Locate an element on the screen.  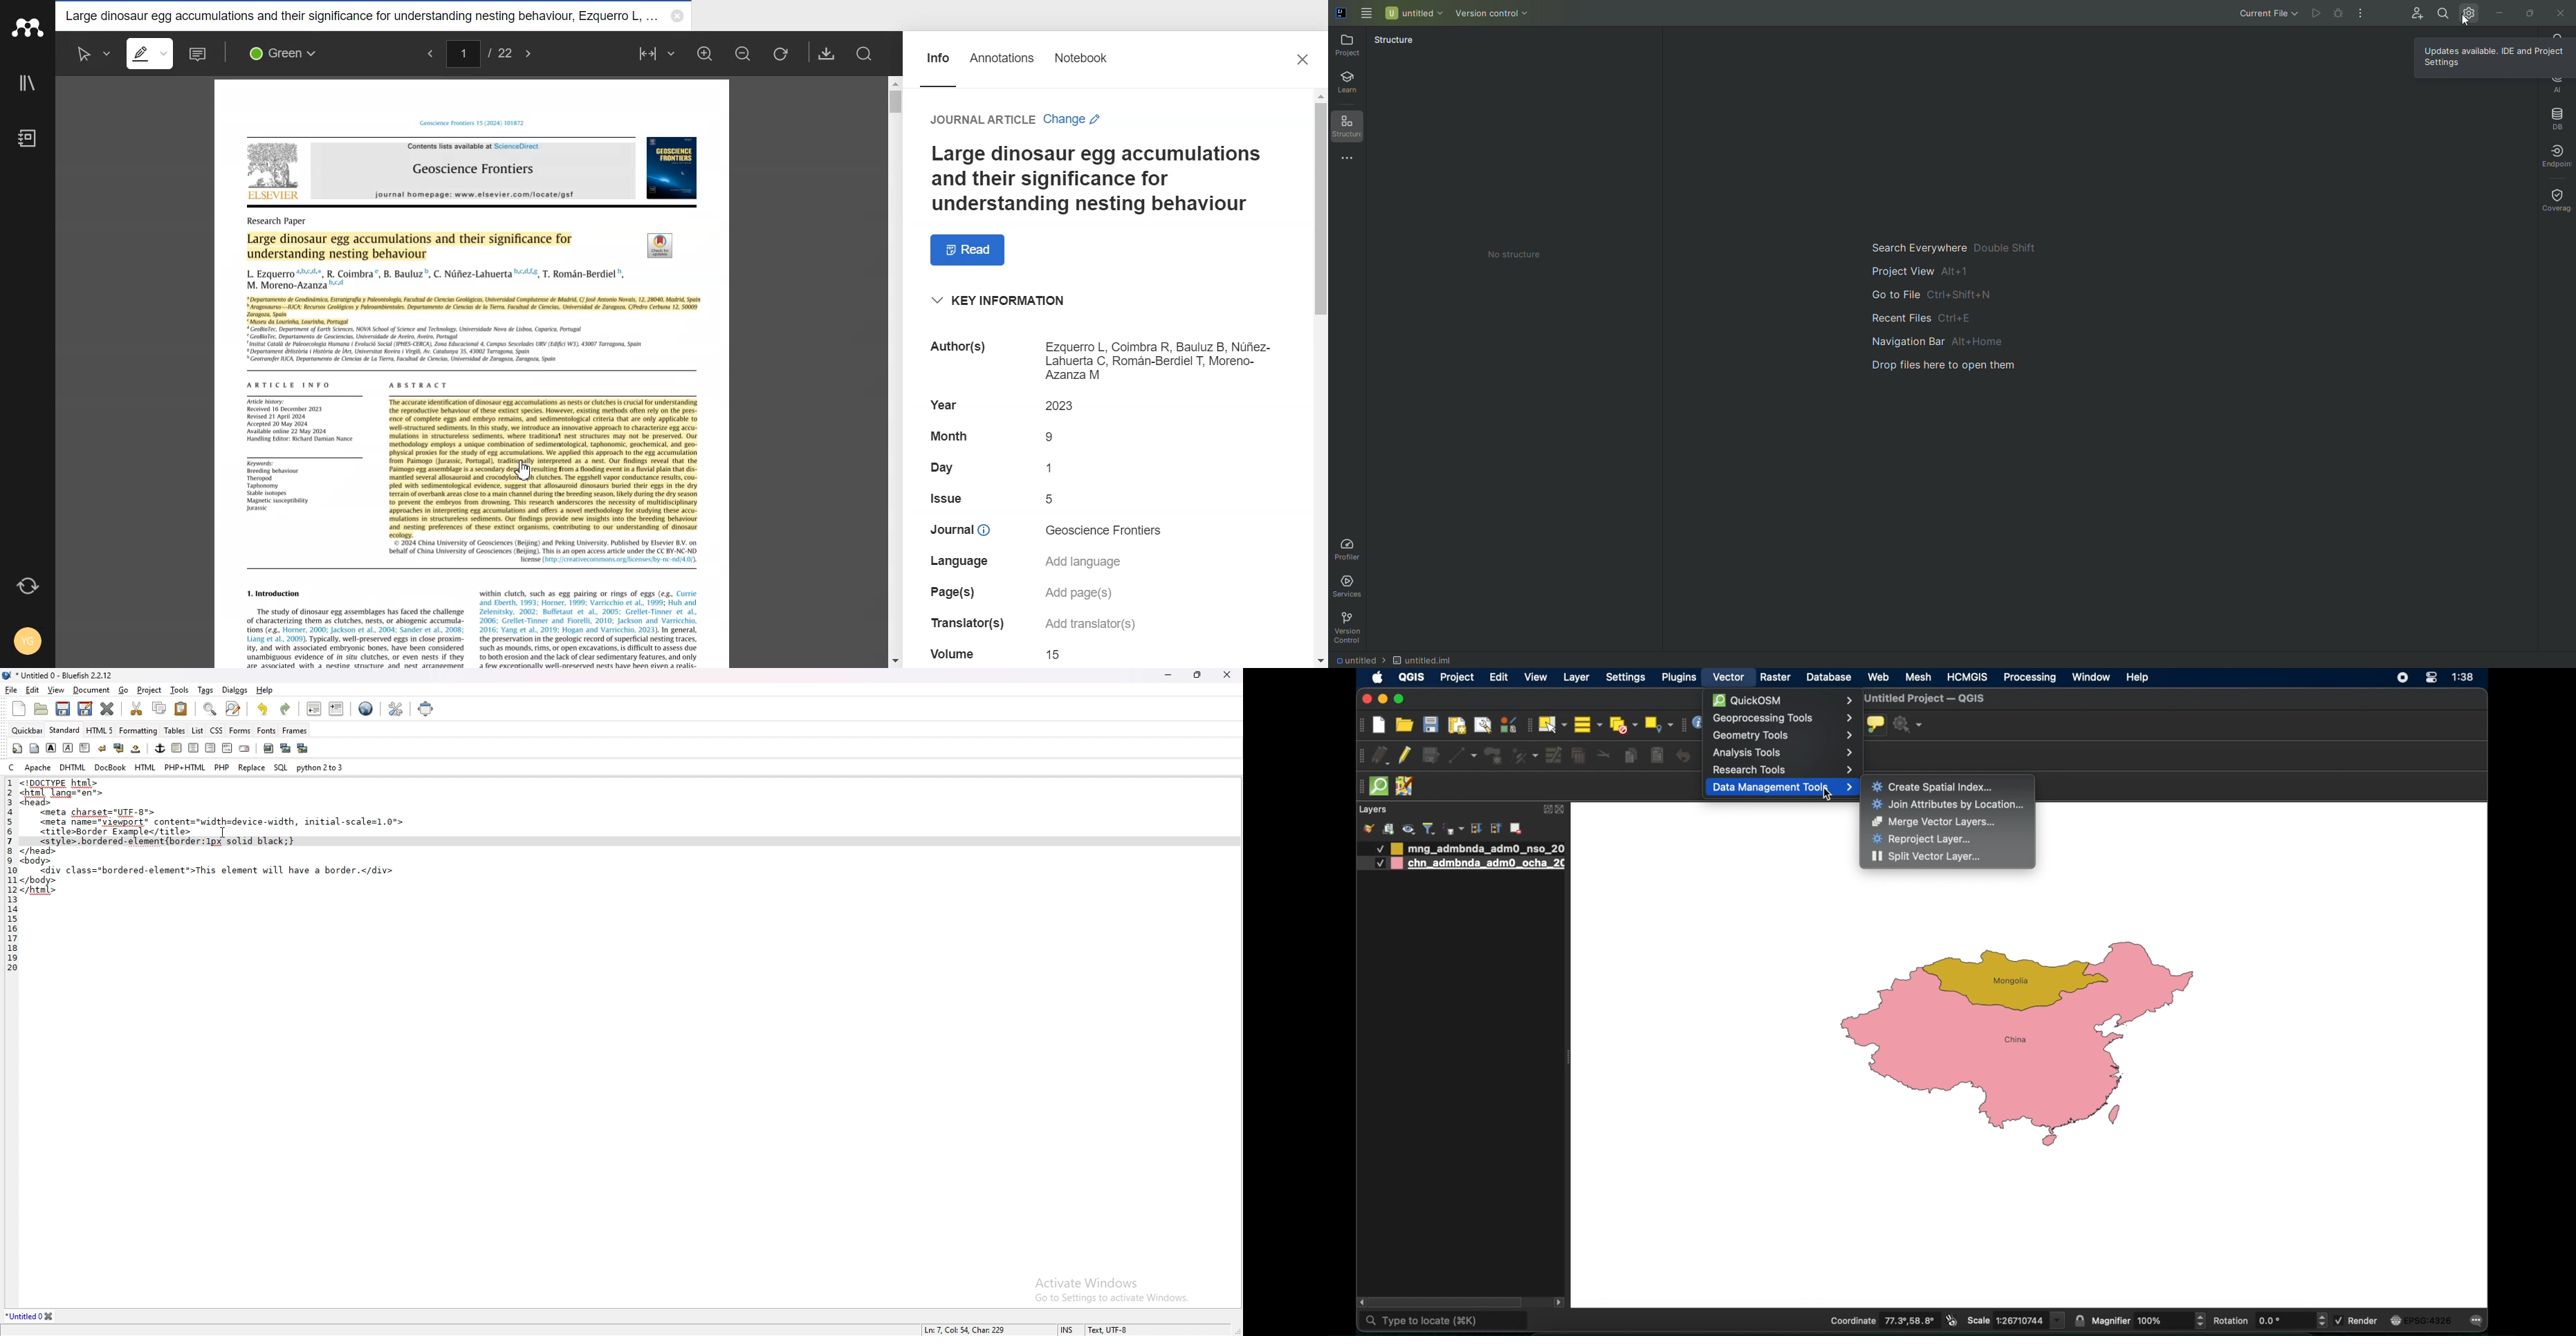
maximize is located at coordinates (1400, 699).